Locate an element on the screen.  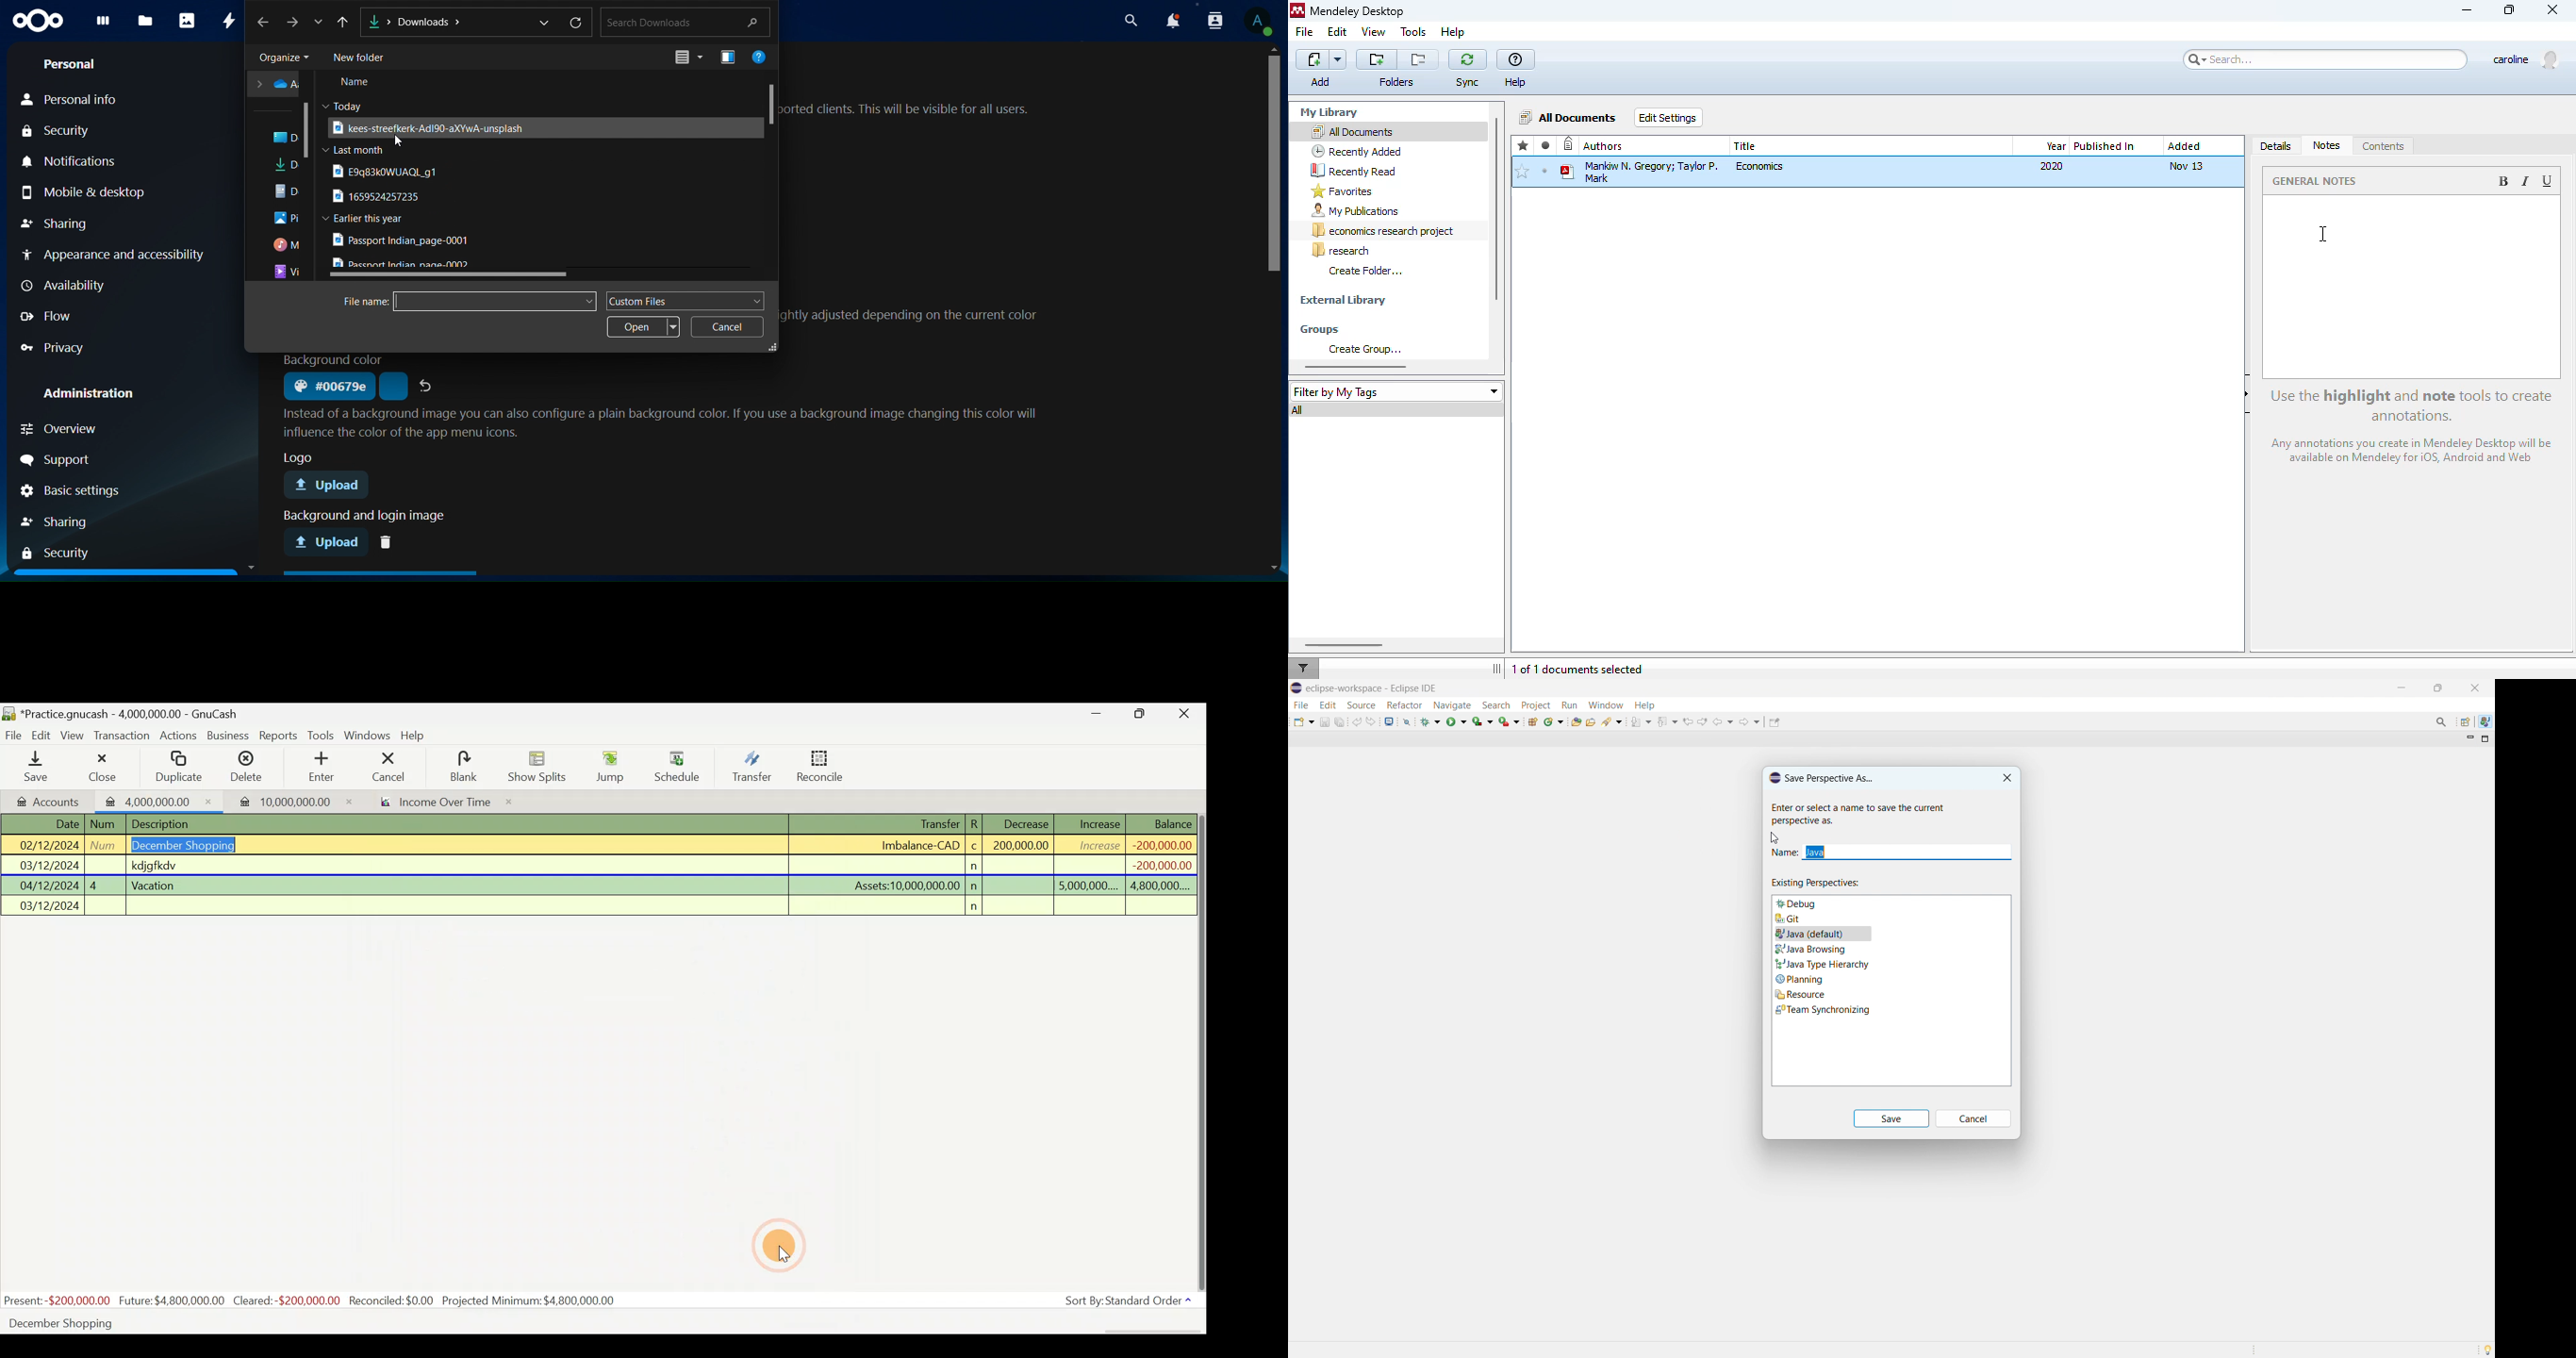
maximize is located at coordinates (2438, 687).